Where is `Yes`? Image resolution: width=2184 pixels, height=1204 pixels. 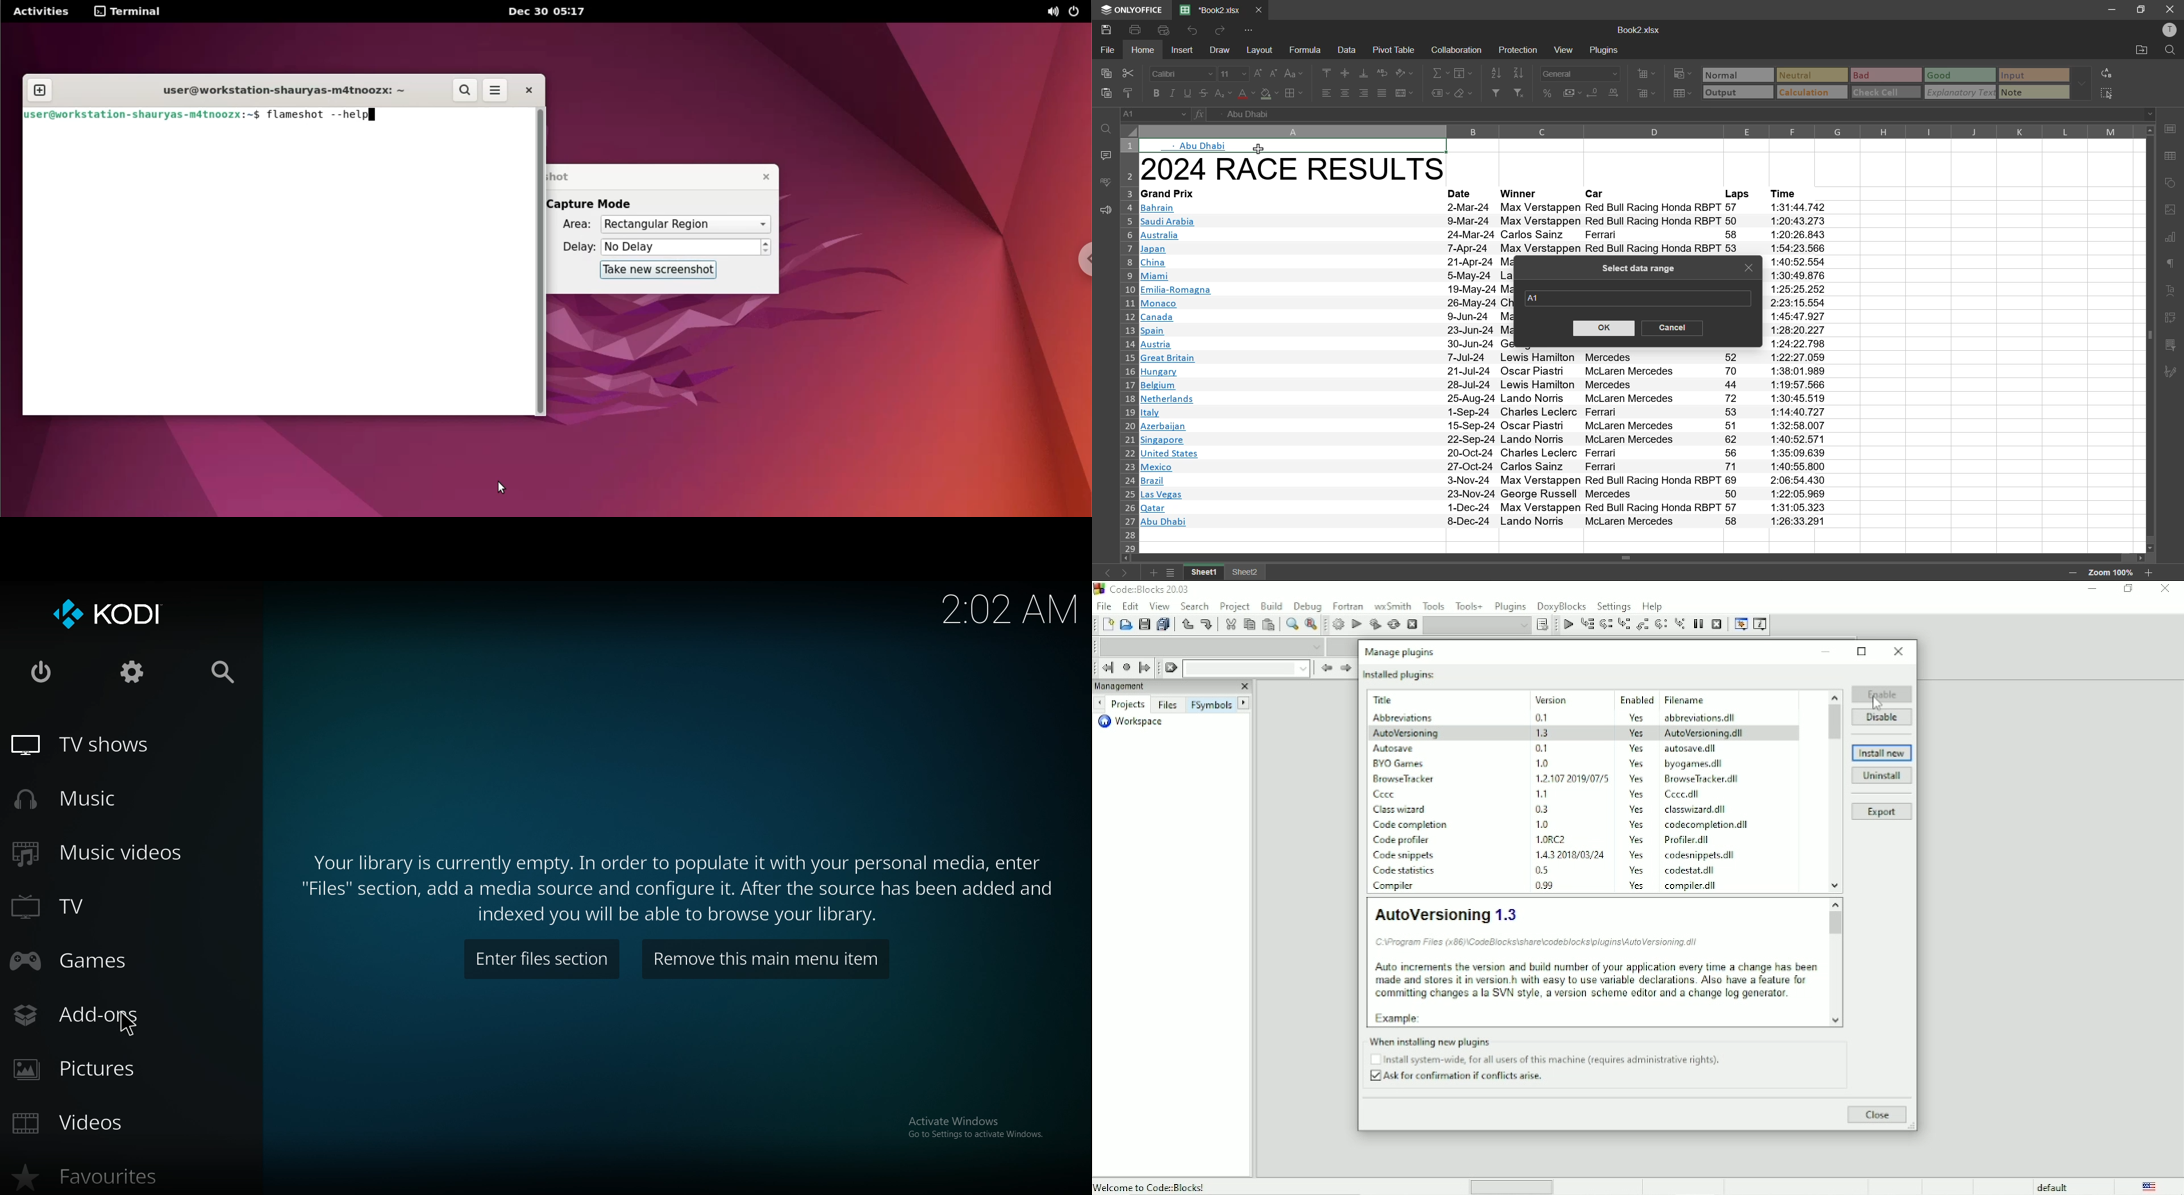
Yes is located at coordinates (1639, 779).